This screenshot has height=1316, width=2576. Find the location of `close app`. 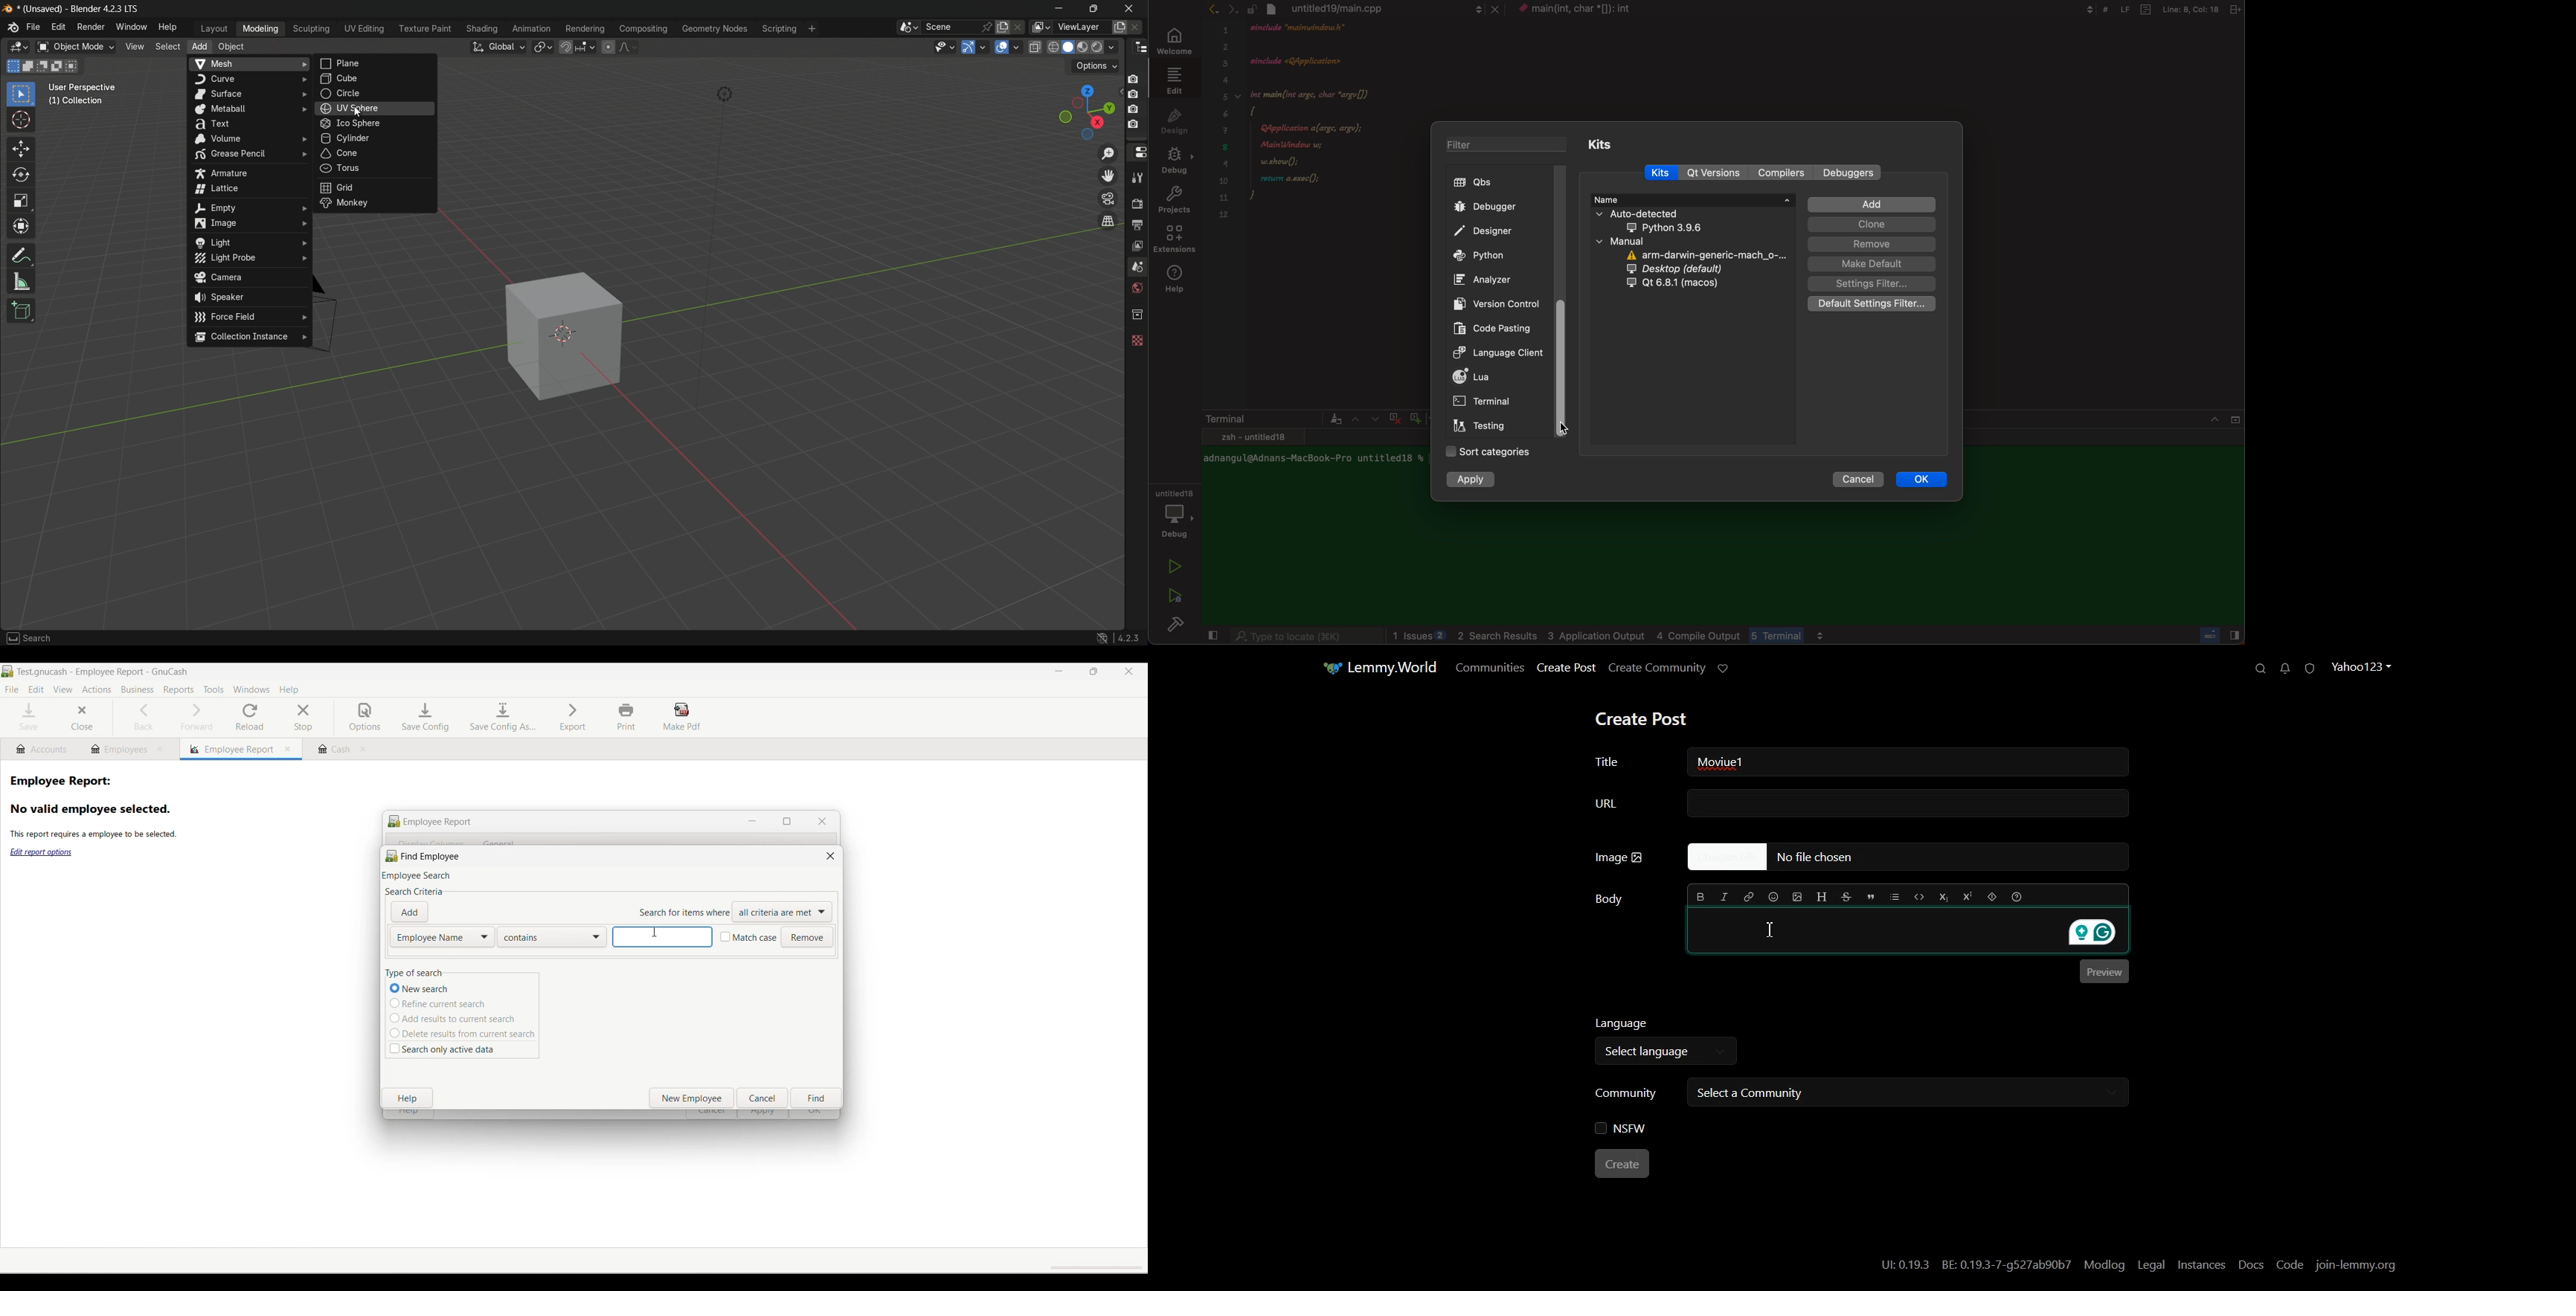

close app is located at coordinates (1131, 8).